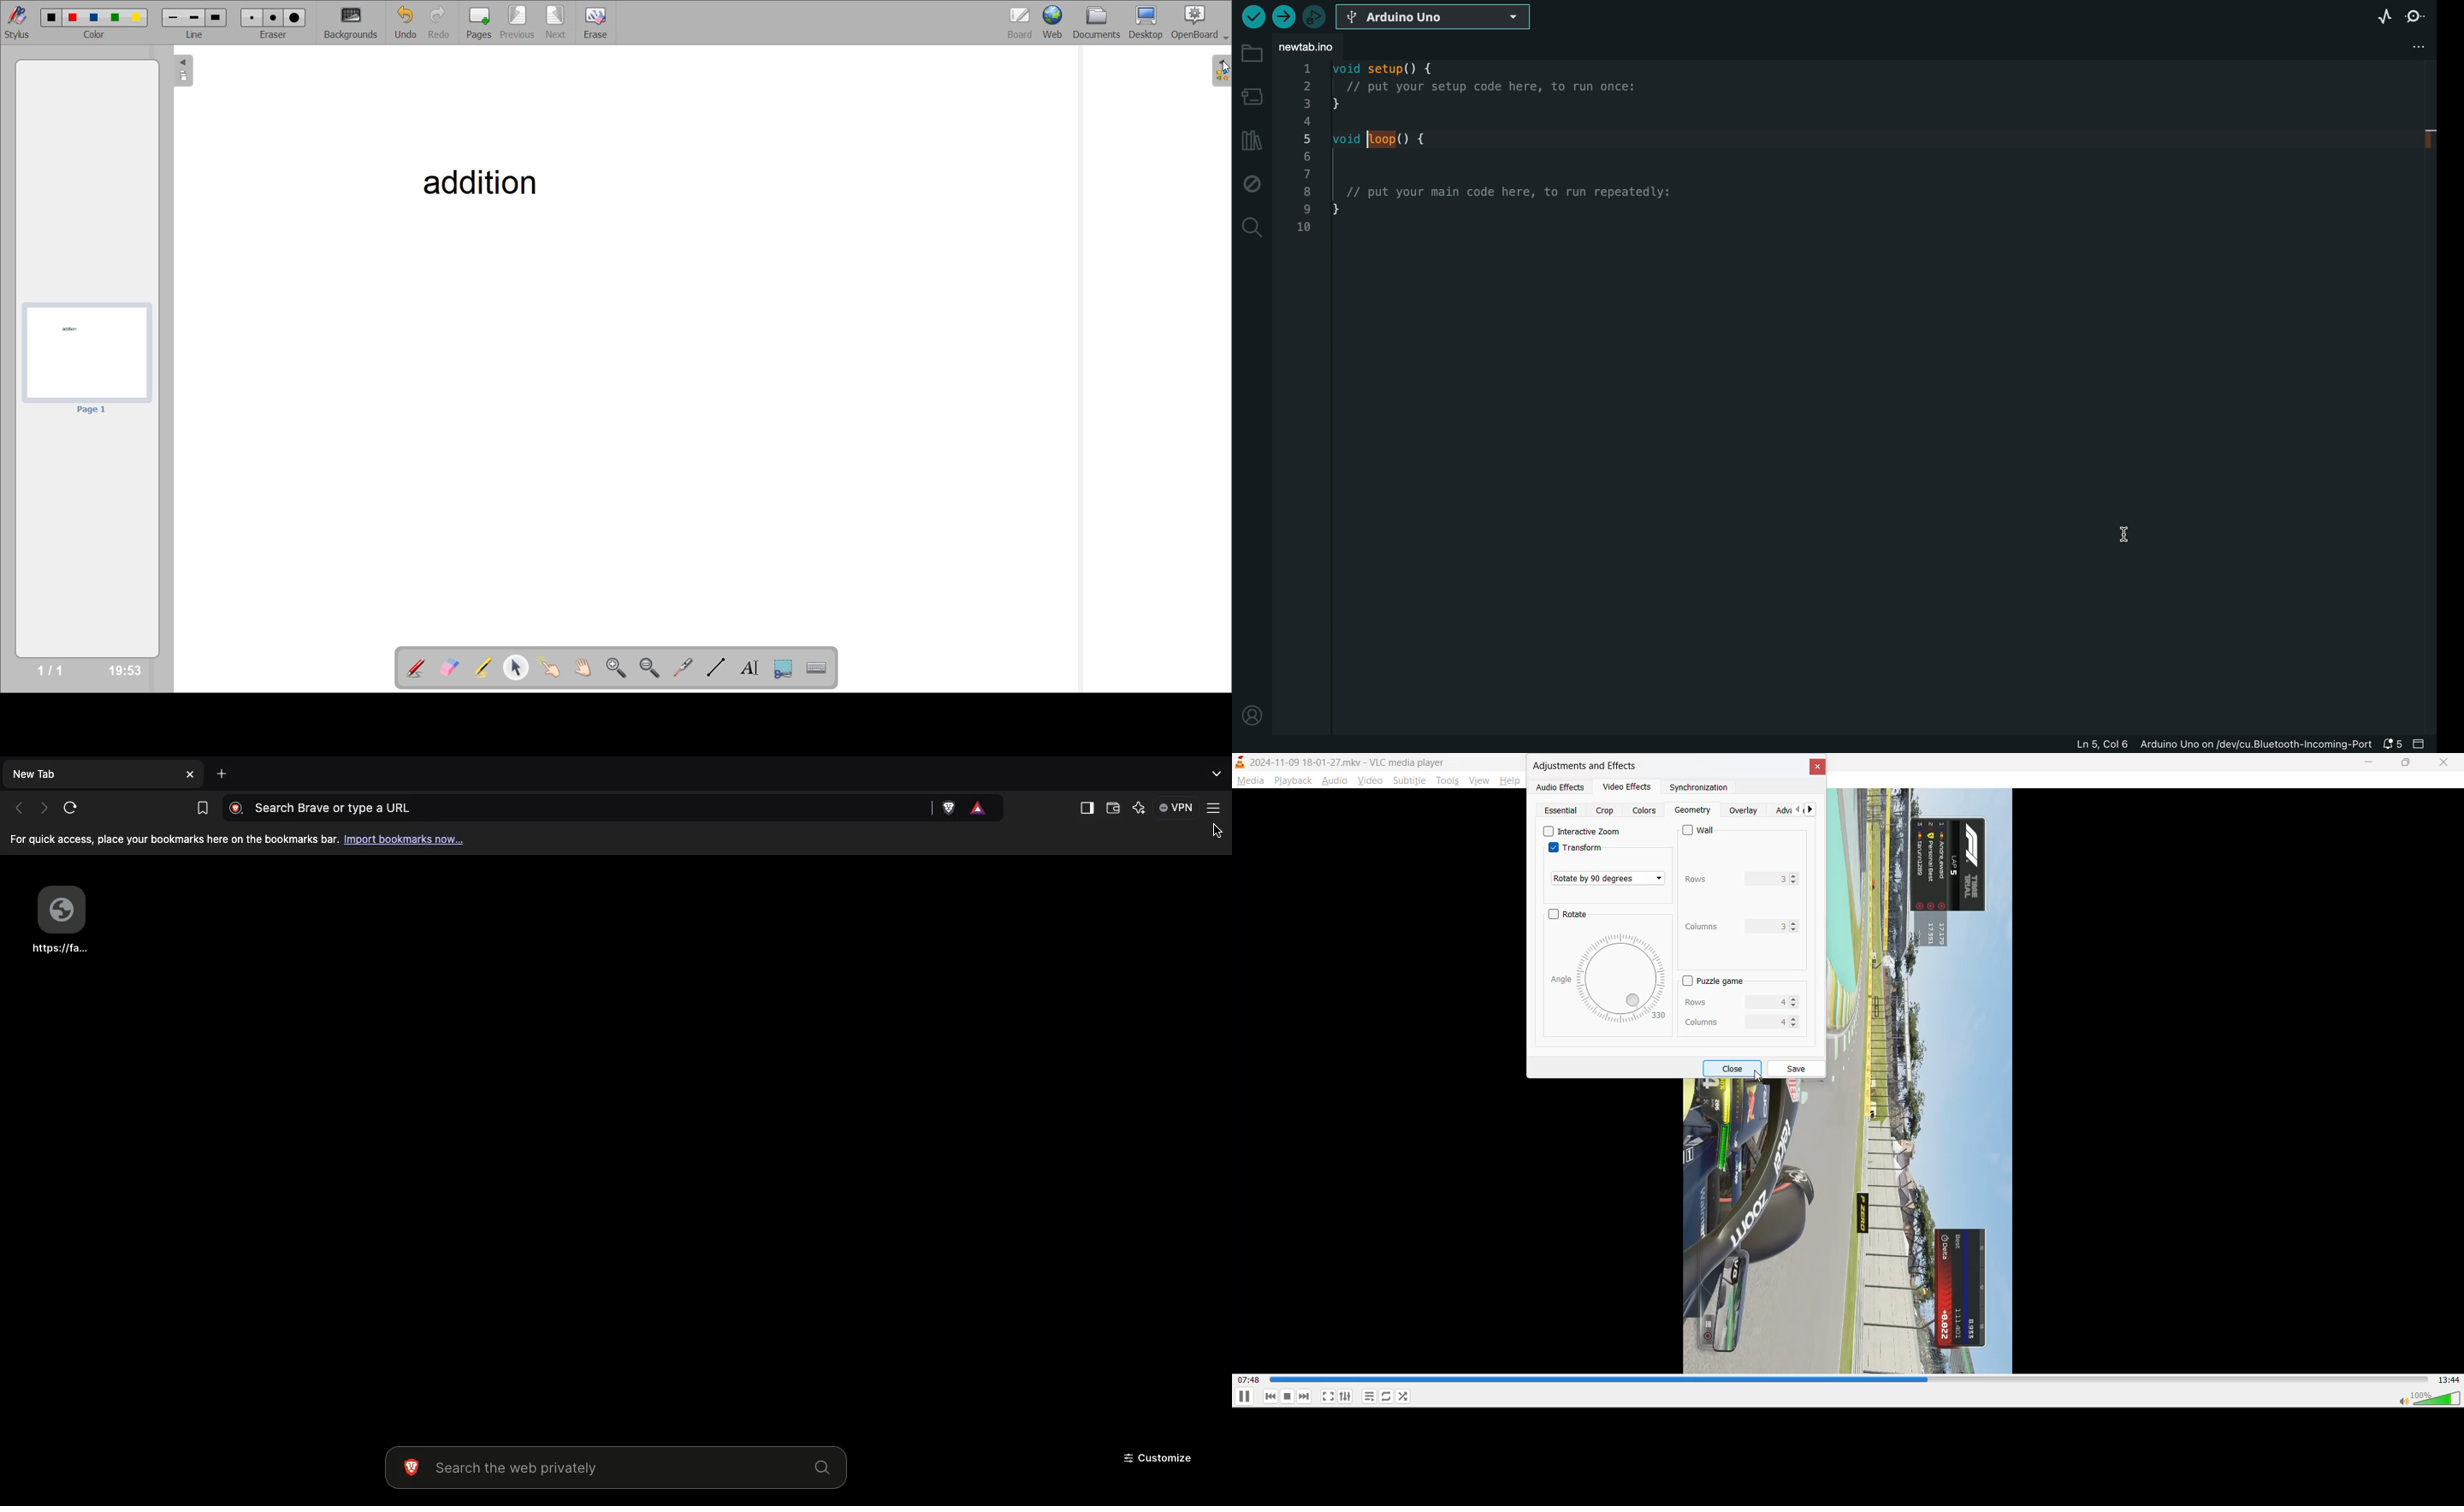  What do you see at coordinates (1758, 1076) in the screenshot?
I see `cursor` at bounding box center [1758, 1076].